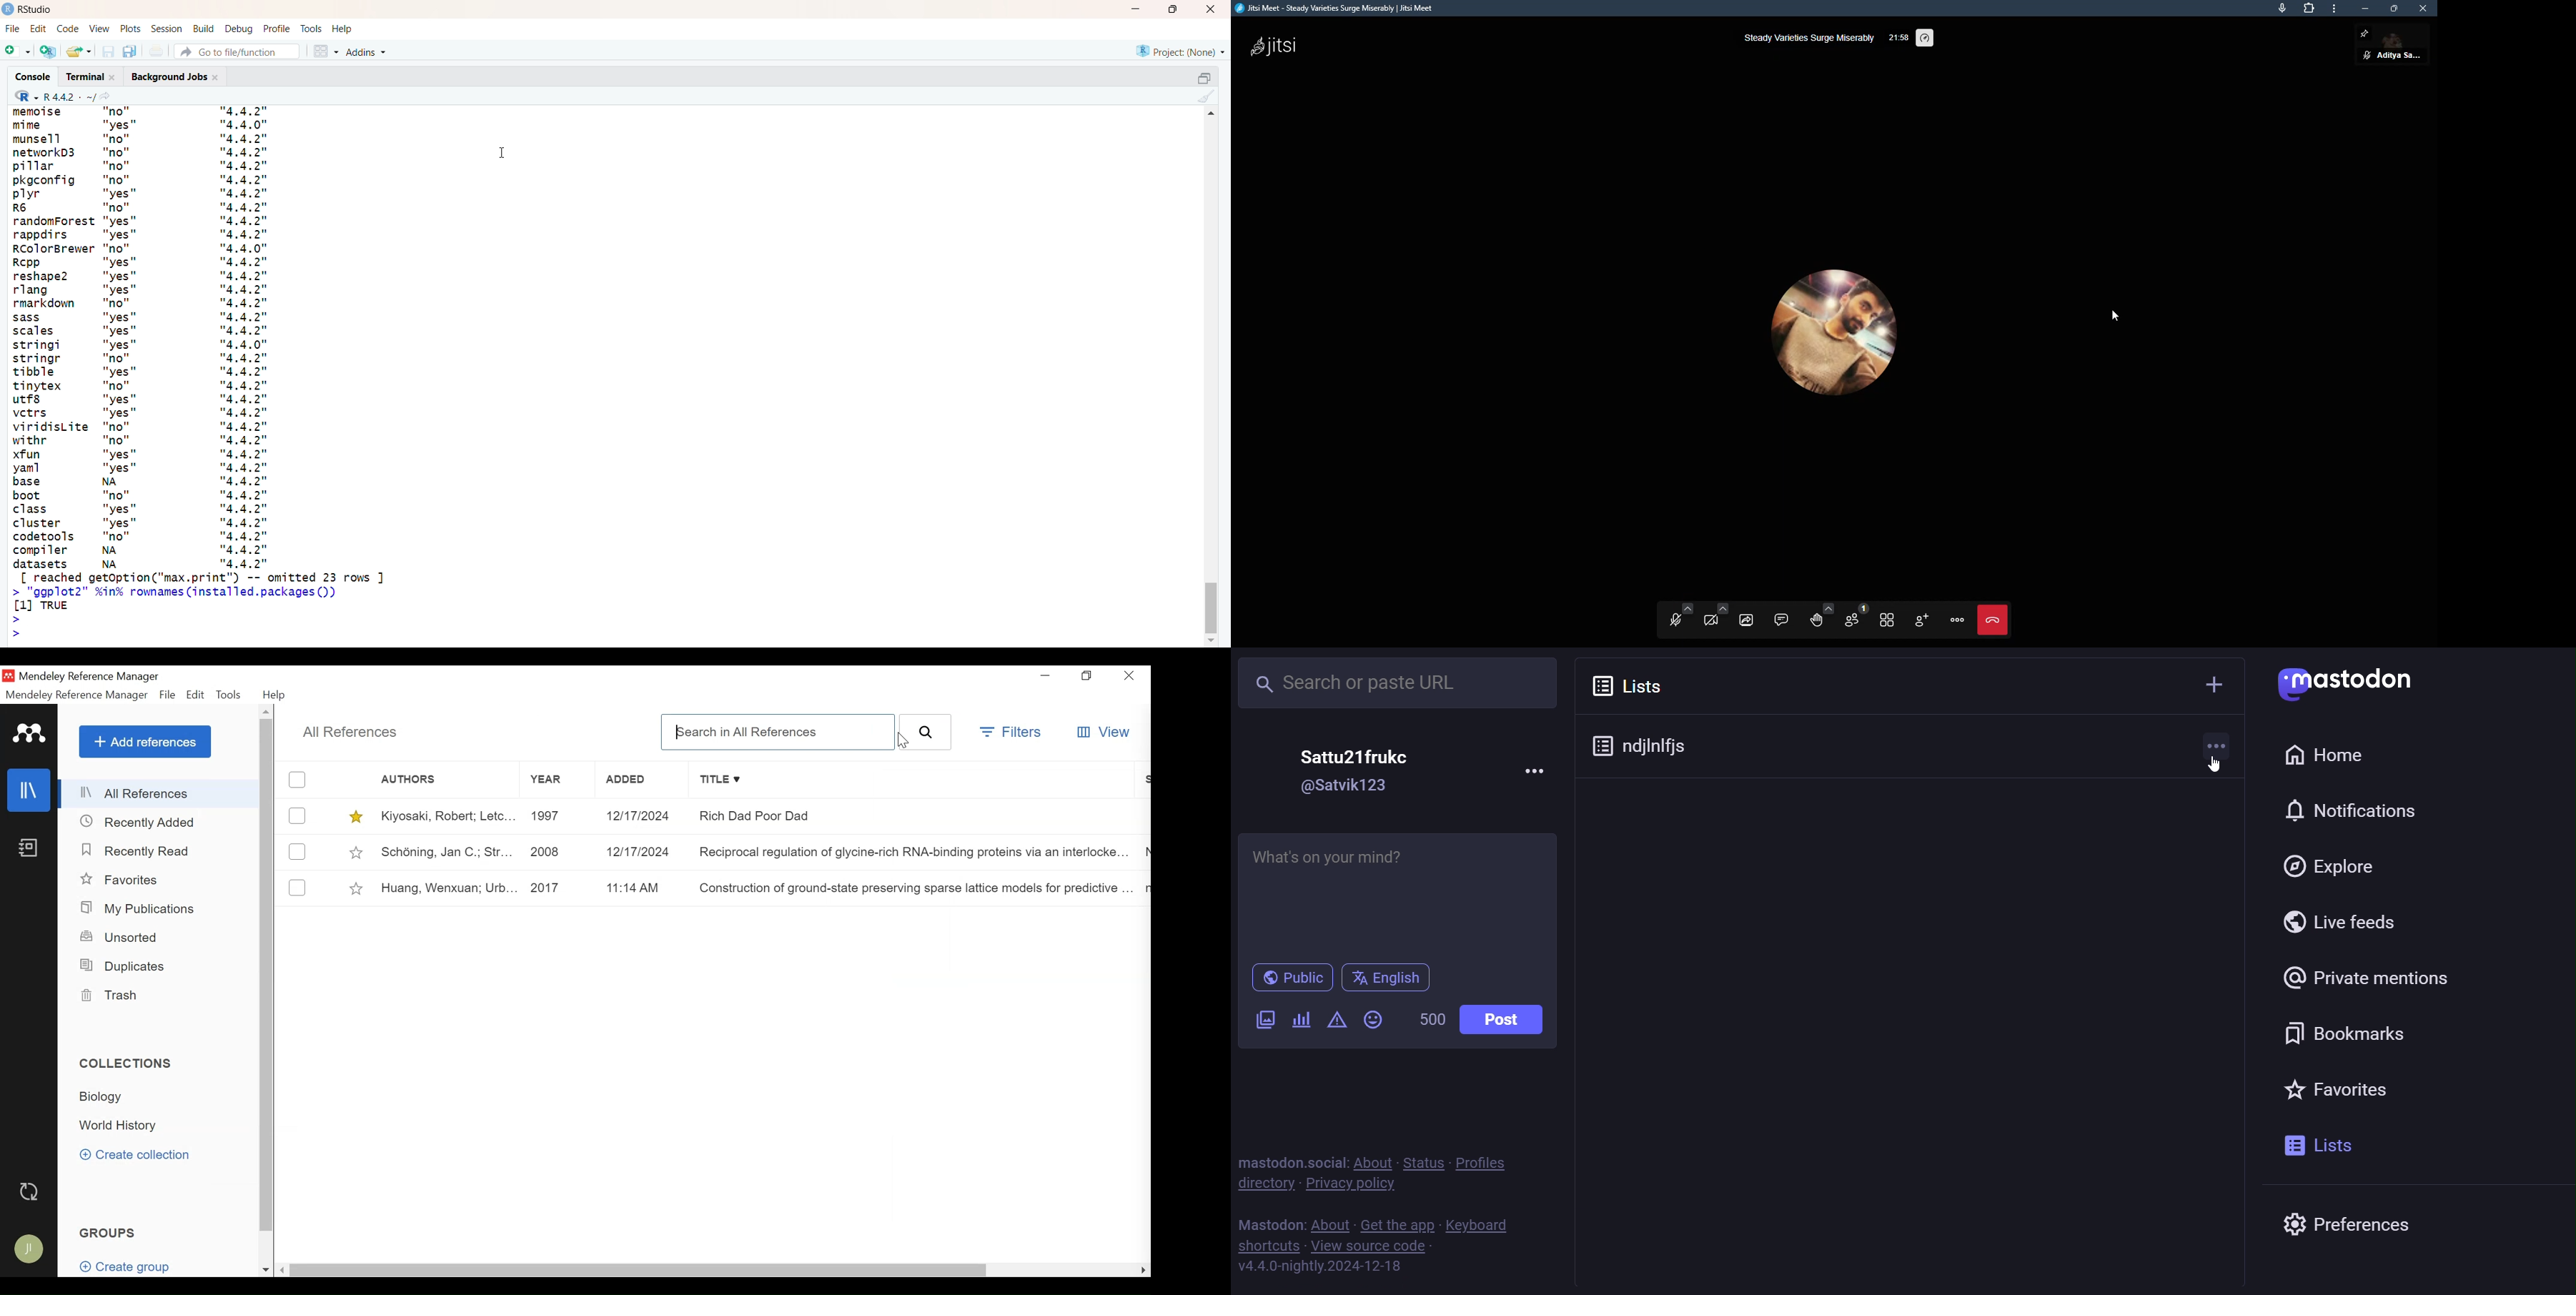 This screenshot has height=1316, width=2576. I want to click on shortcut, so click(1268, 1248).